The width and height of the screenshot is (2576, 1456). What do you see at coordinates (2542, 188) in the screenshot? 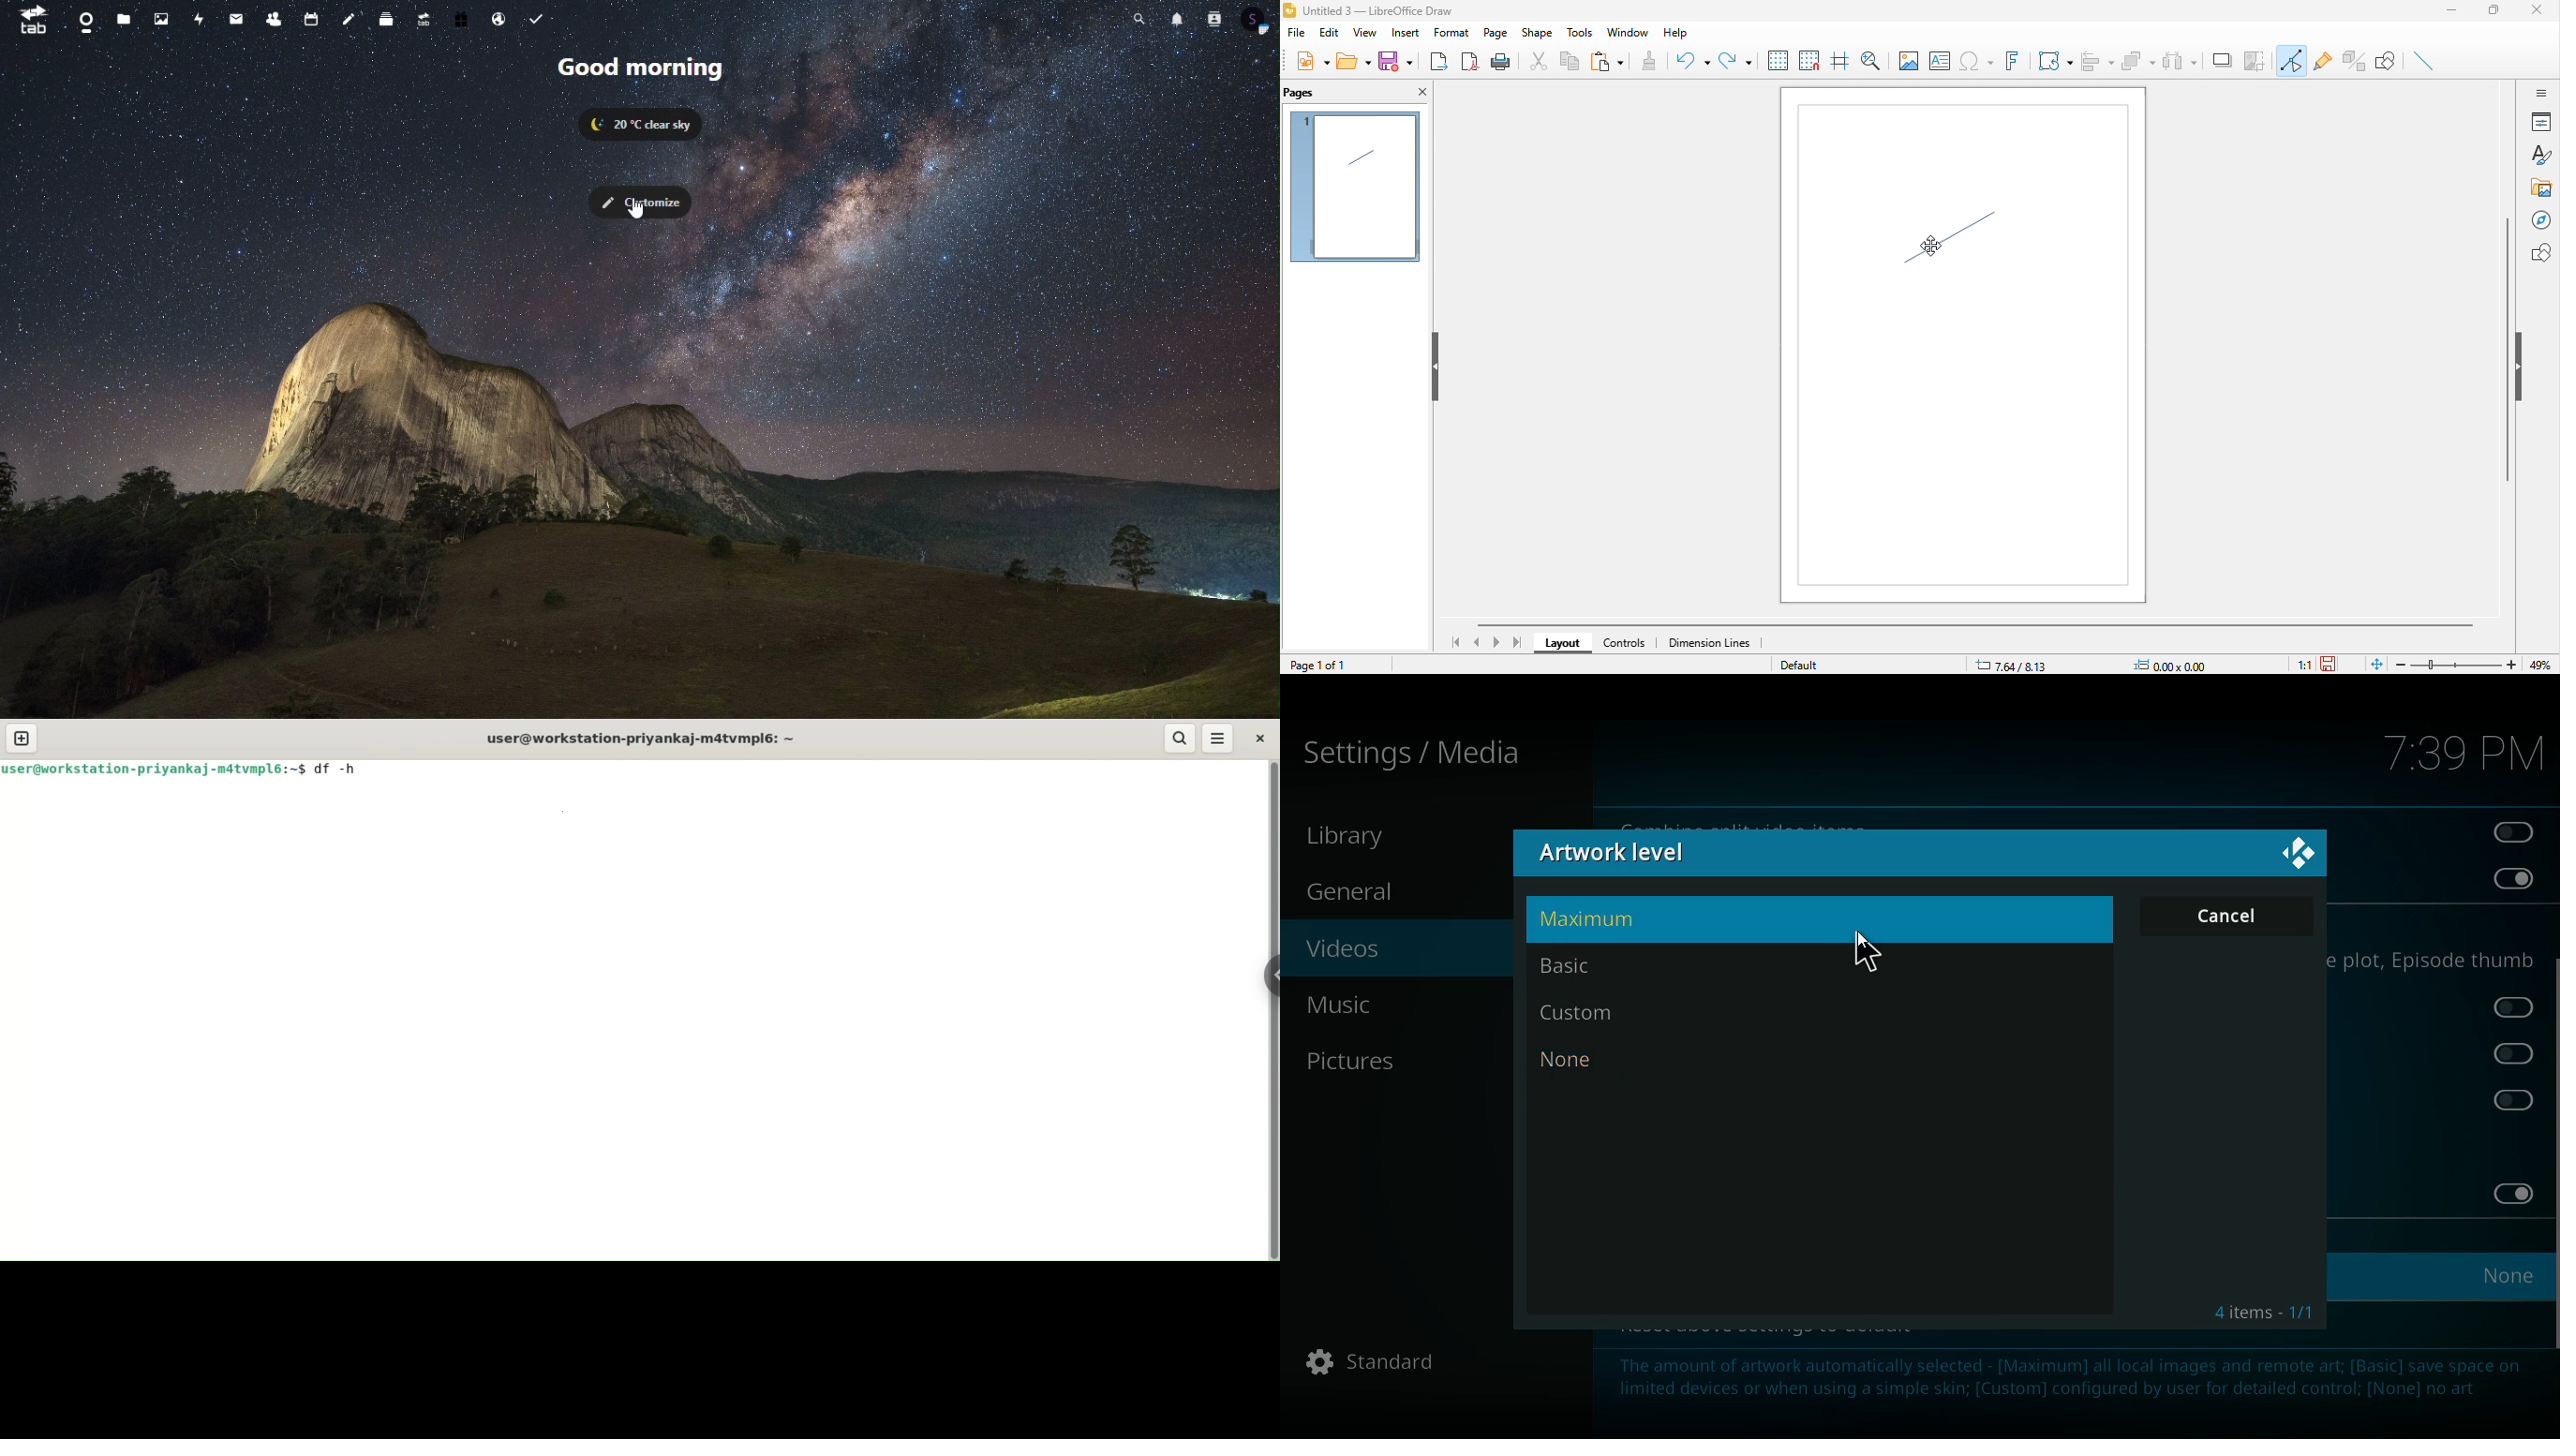
I see `gallery` at bounding box center [2542, 188].